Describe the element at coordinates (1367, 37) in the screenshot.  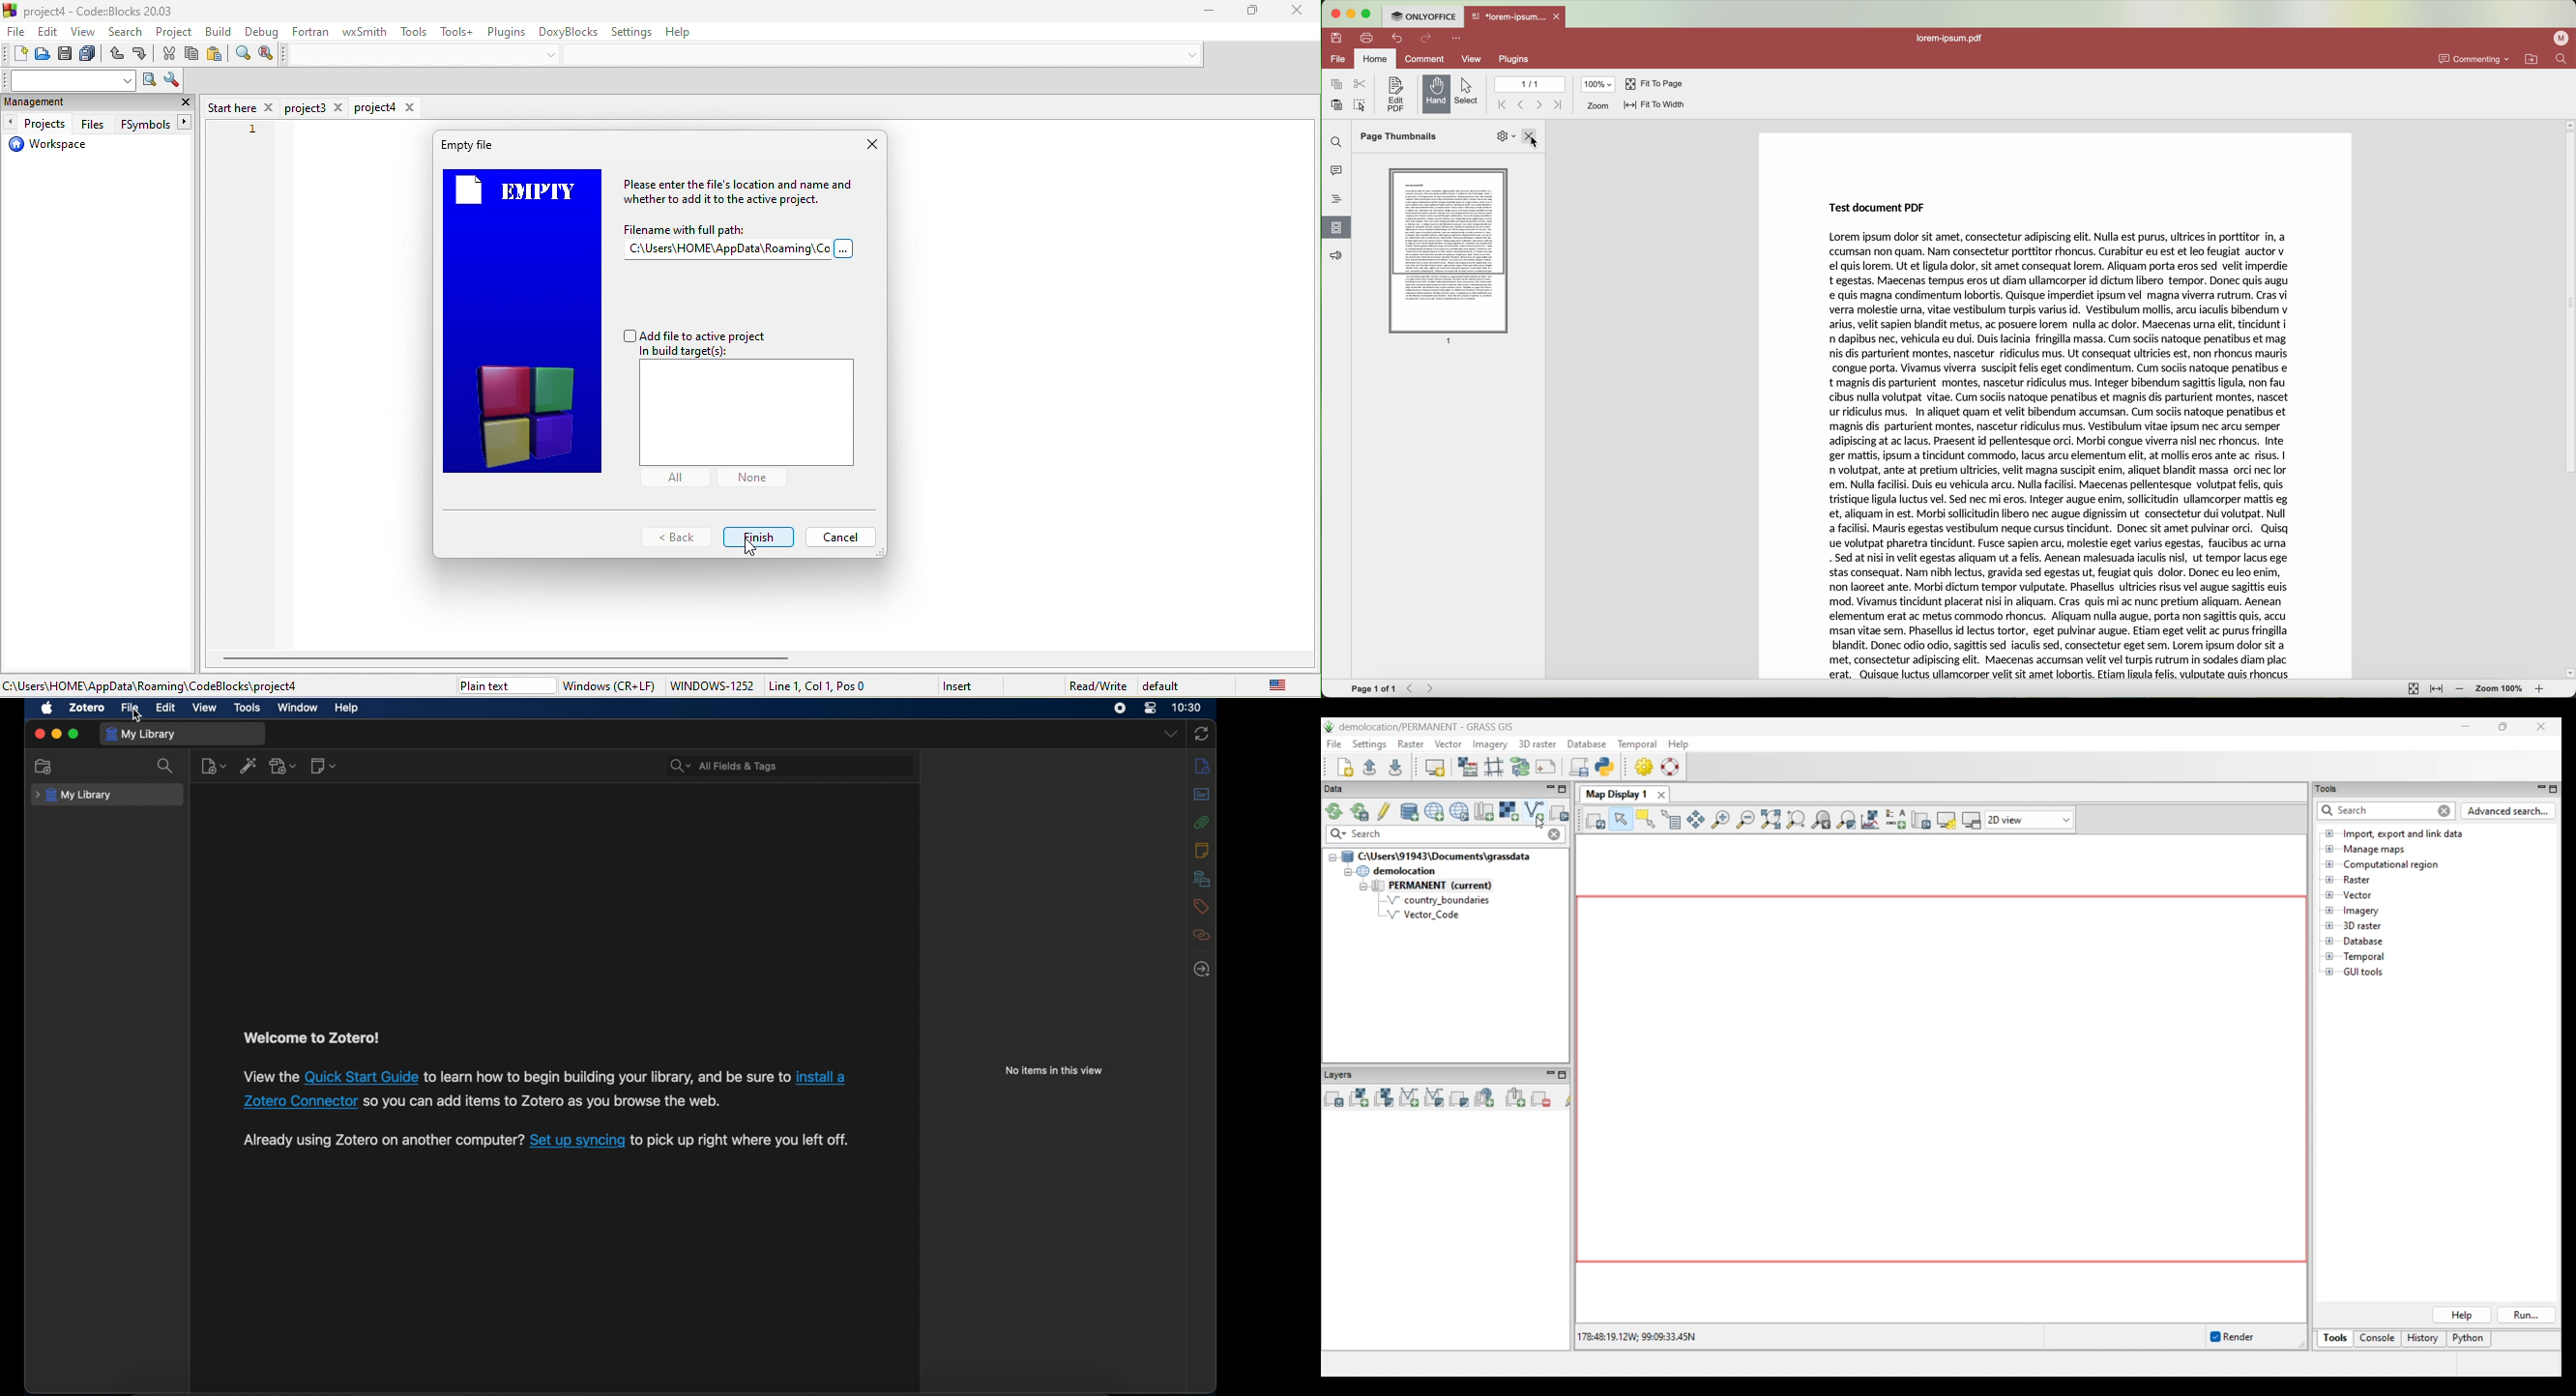
I see `print` at that location.